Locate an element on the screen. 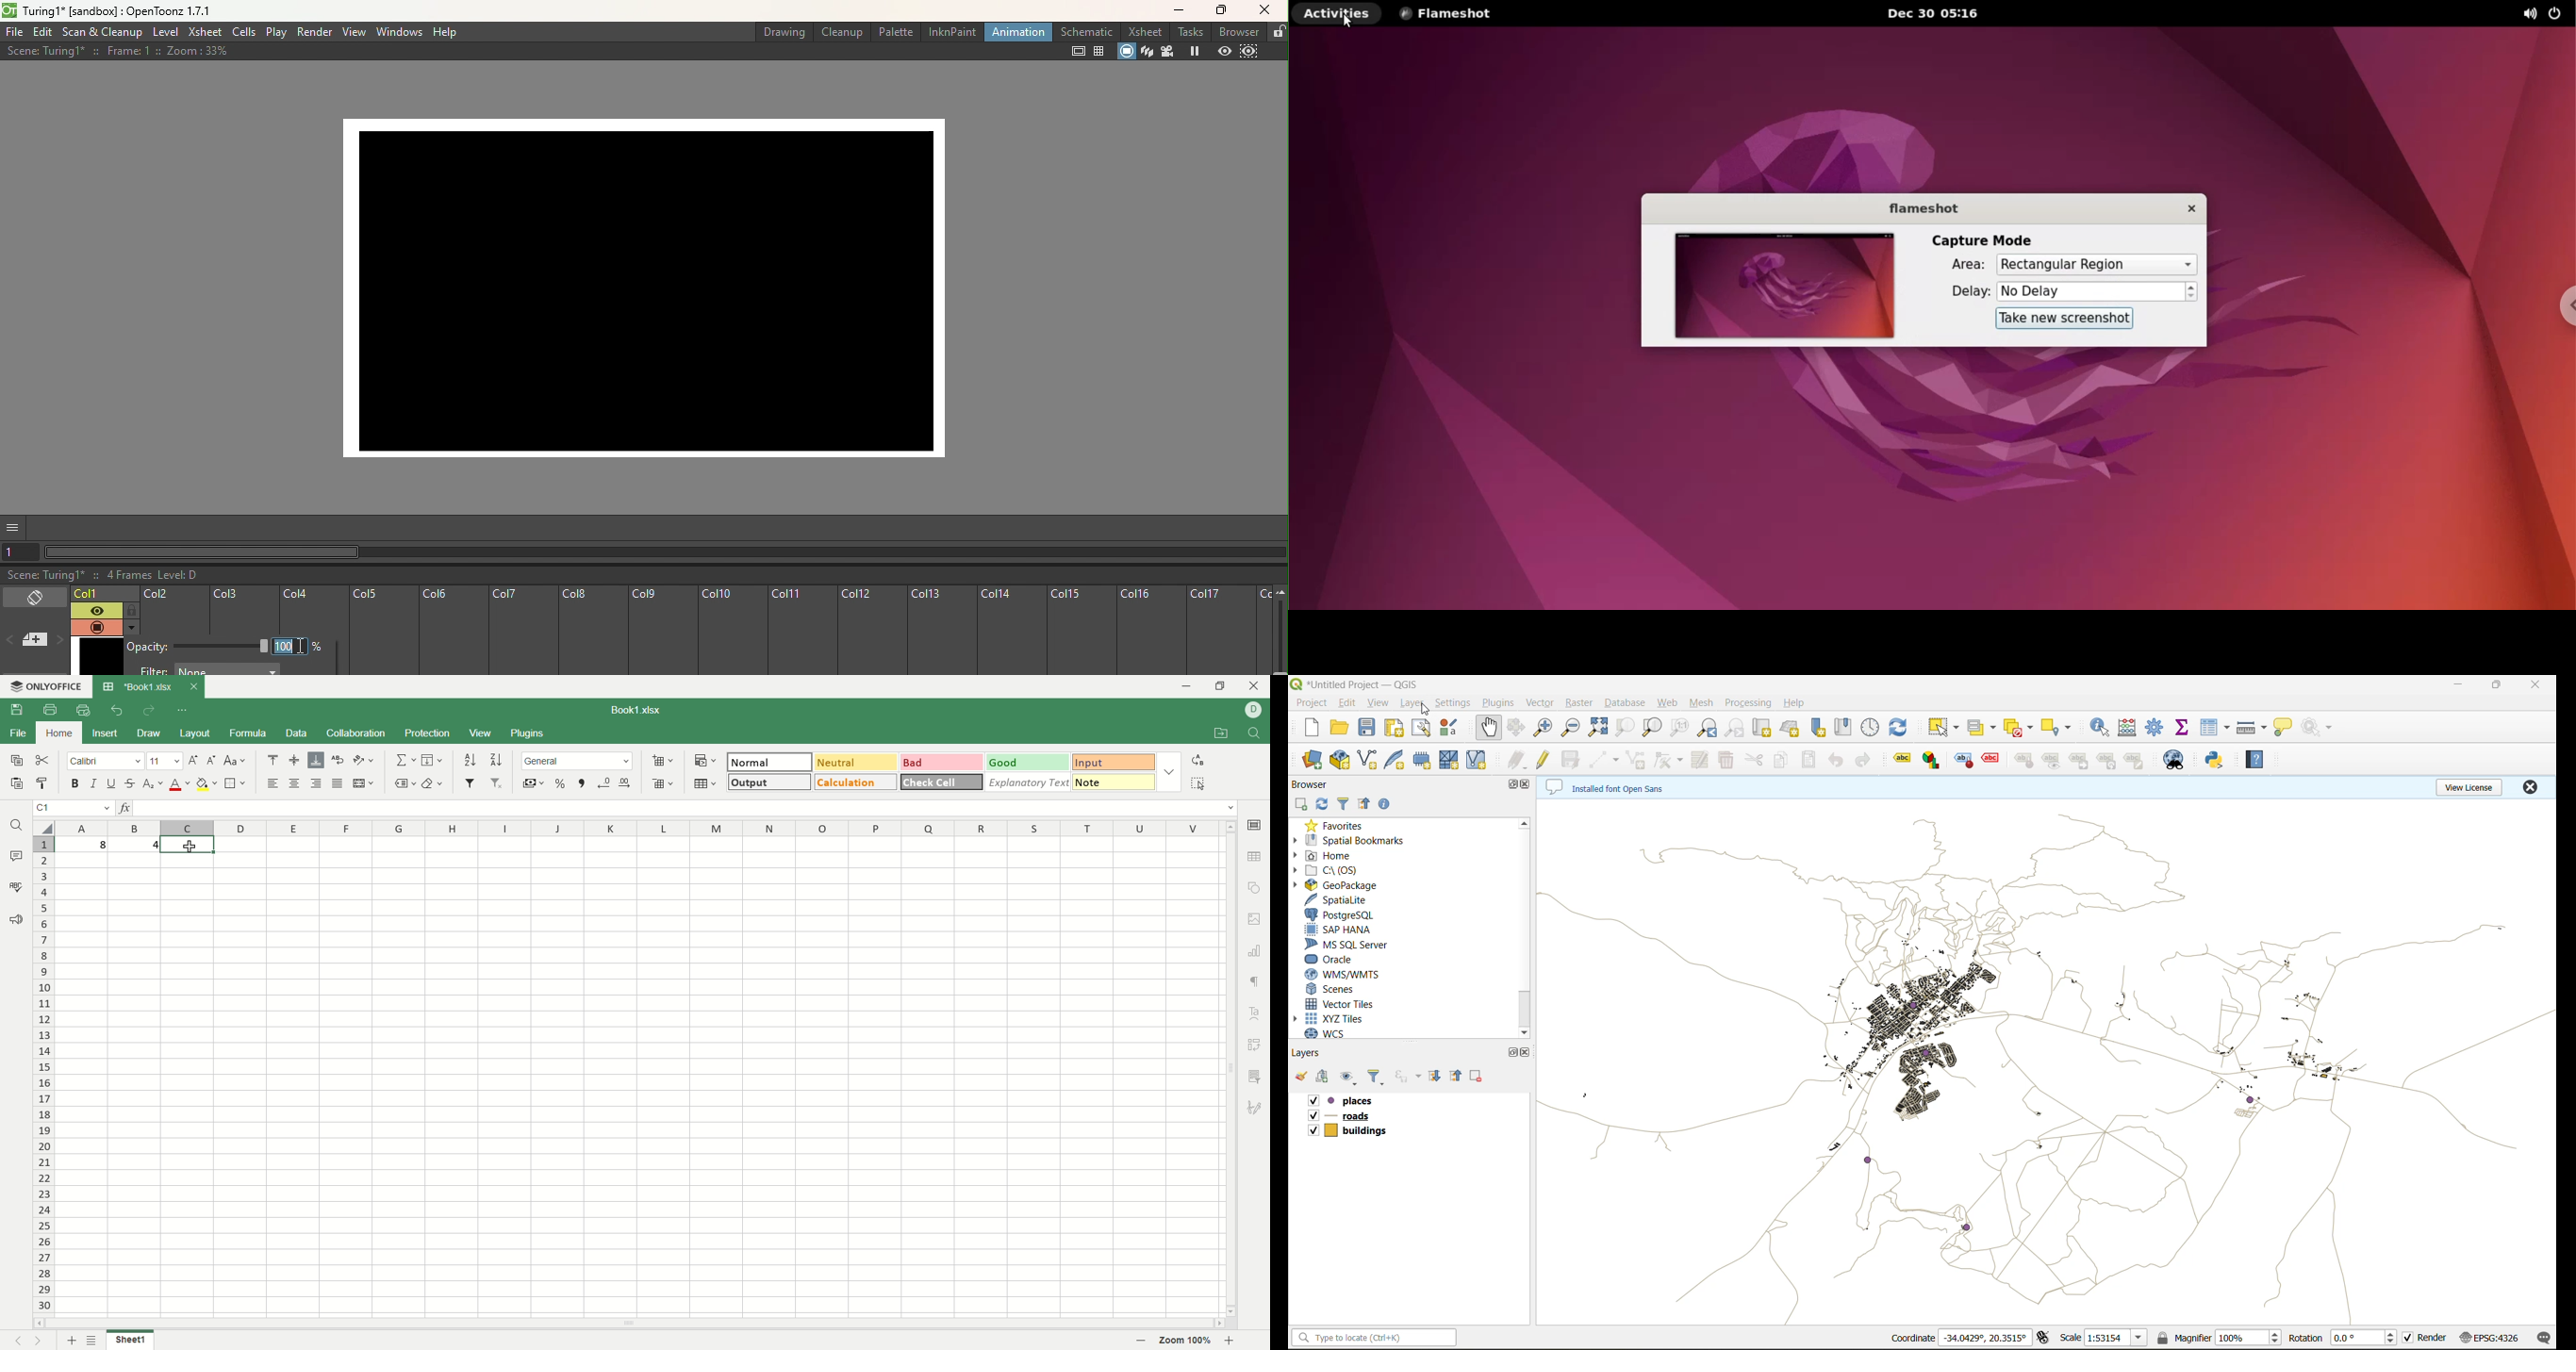 This screenshot has height=1372, width=2576. new geopackage is located at coordinates (1342, 760).